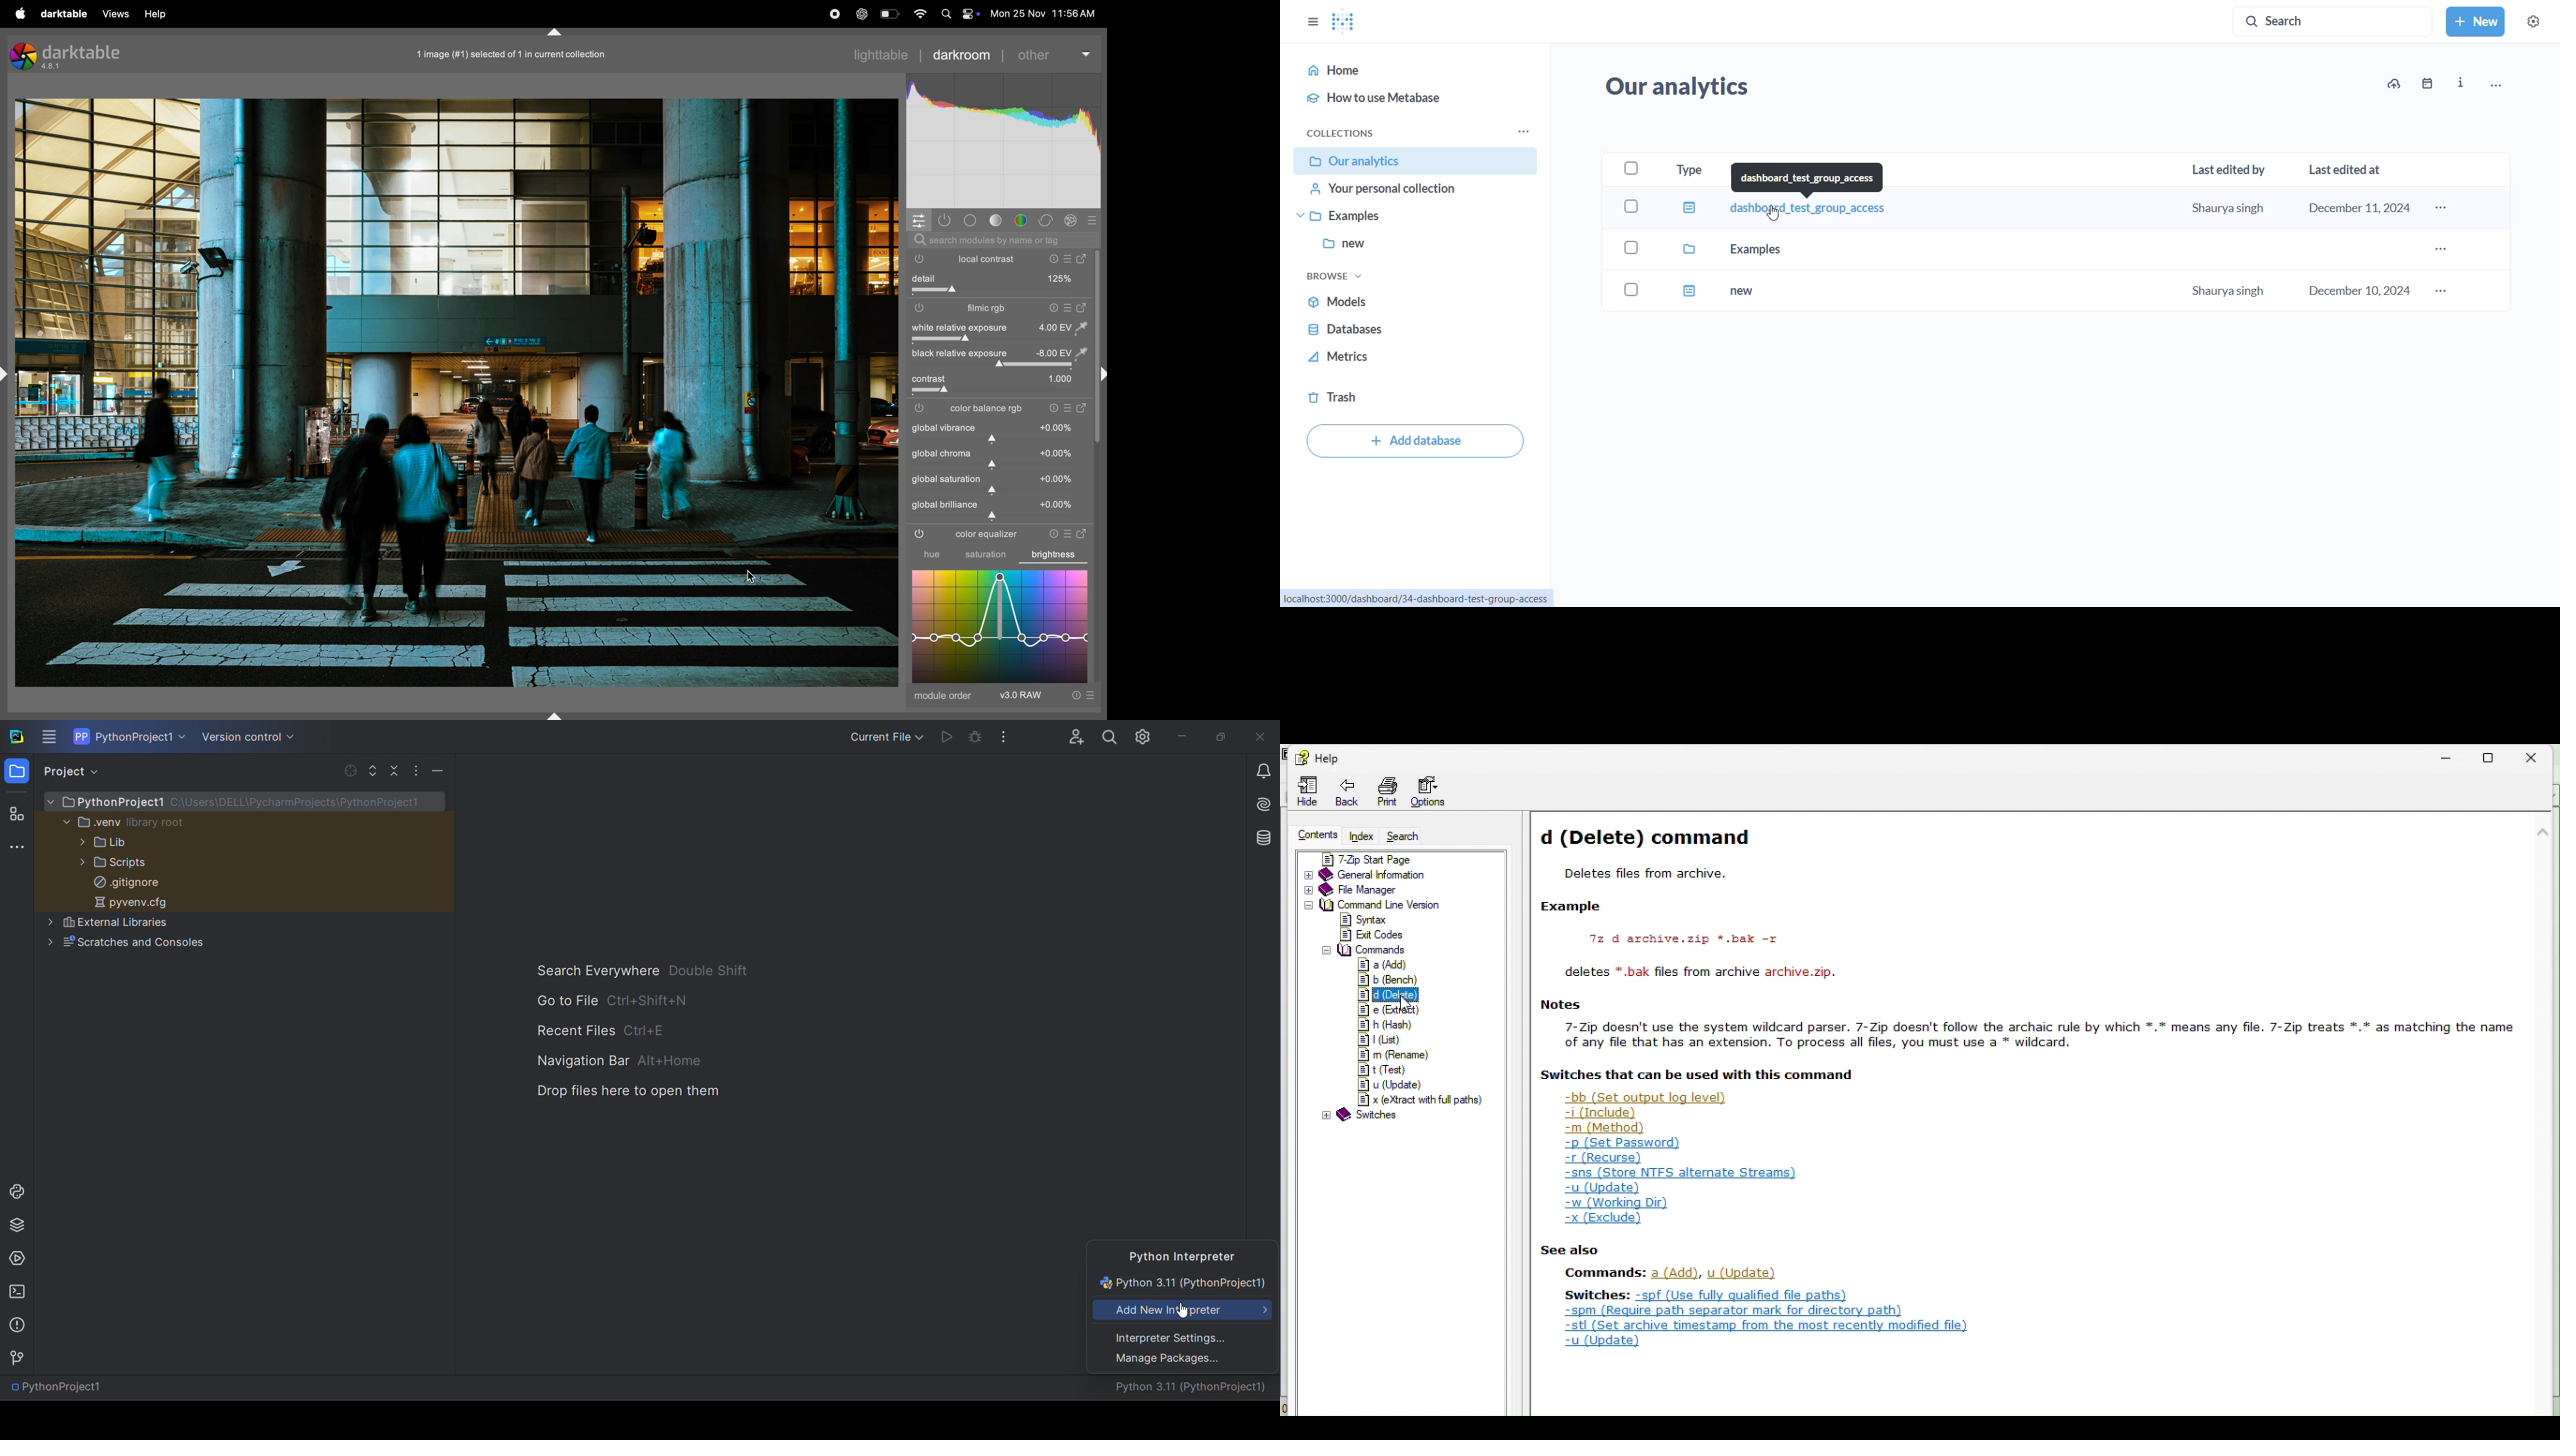 The image size is (2576, 1456). I want to click on last edited at , so click(2350, 170).